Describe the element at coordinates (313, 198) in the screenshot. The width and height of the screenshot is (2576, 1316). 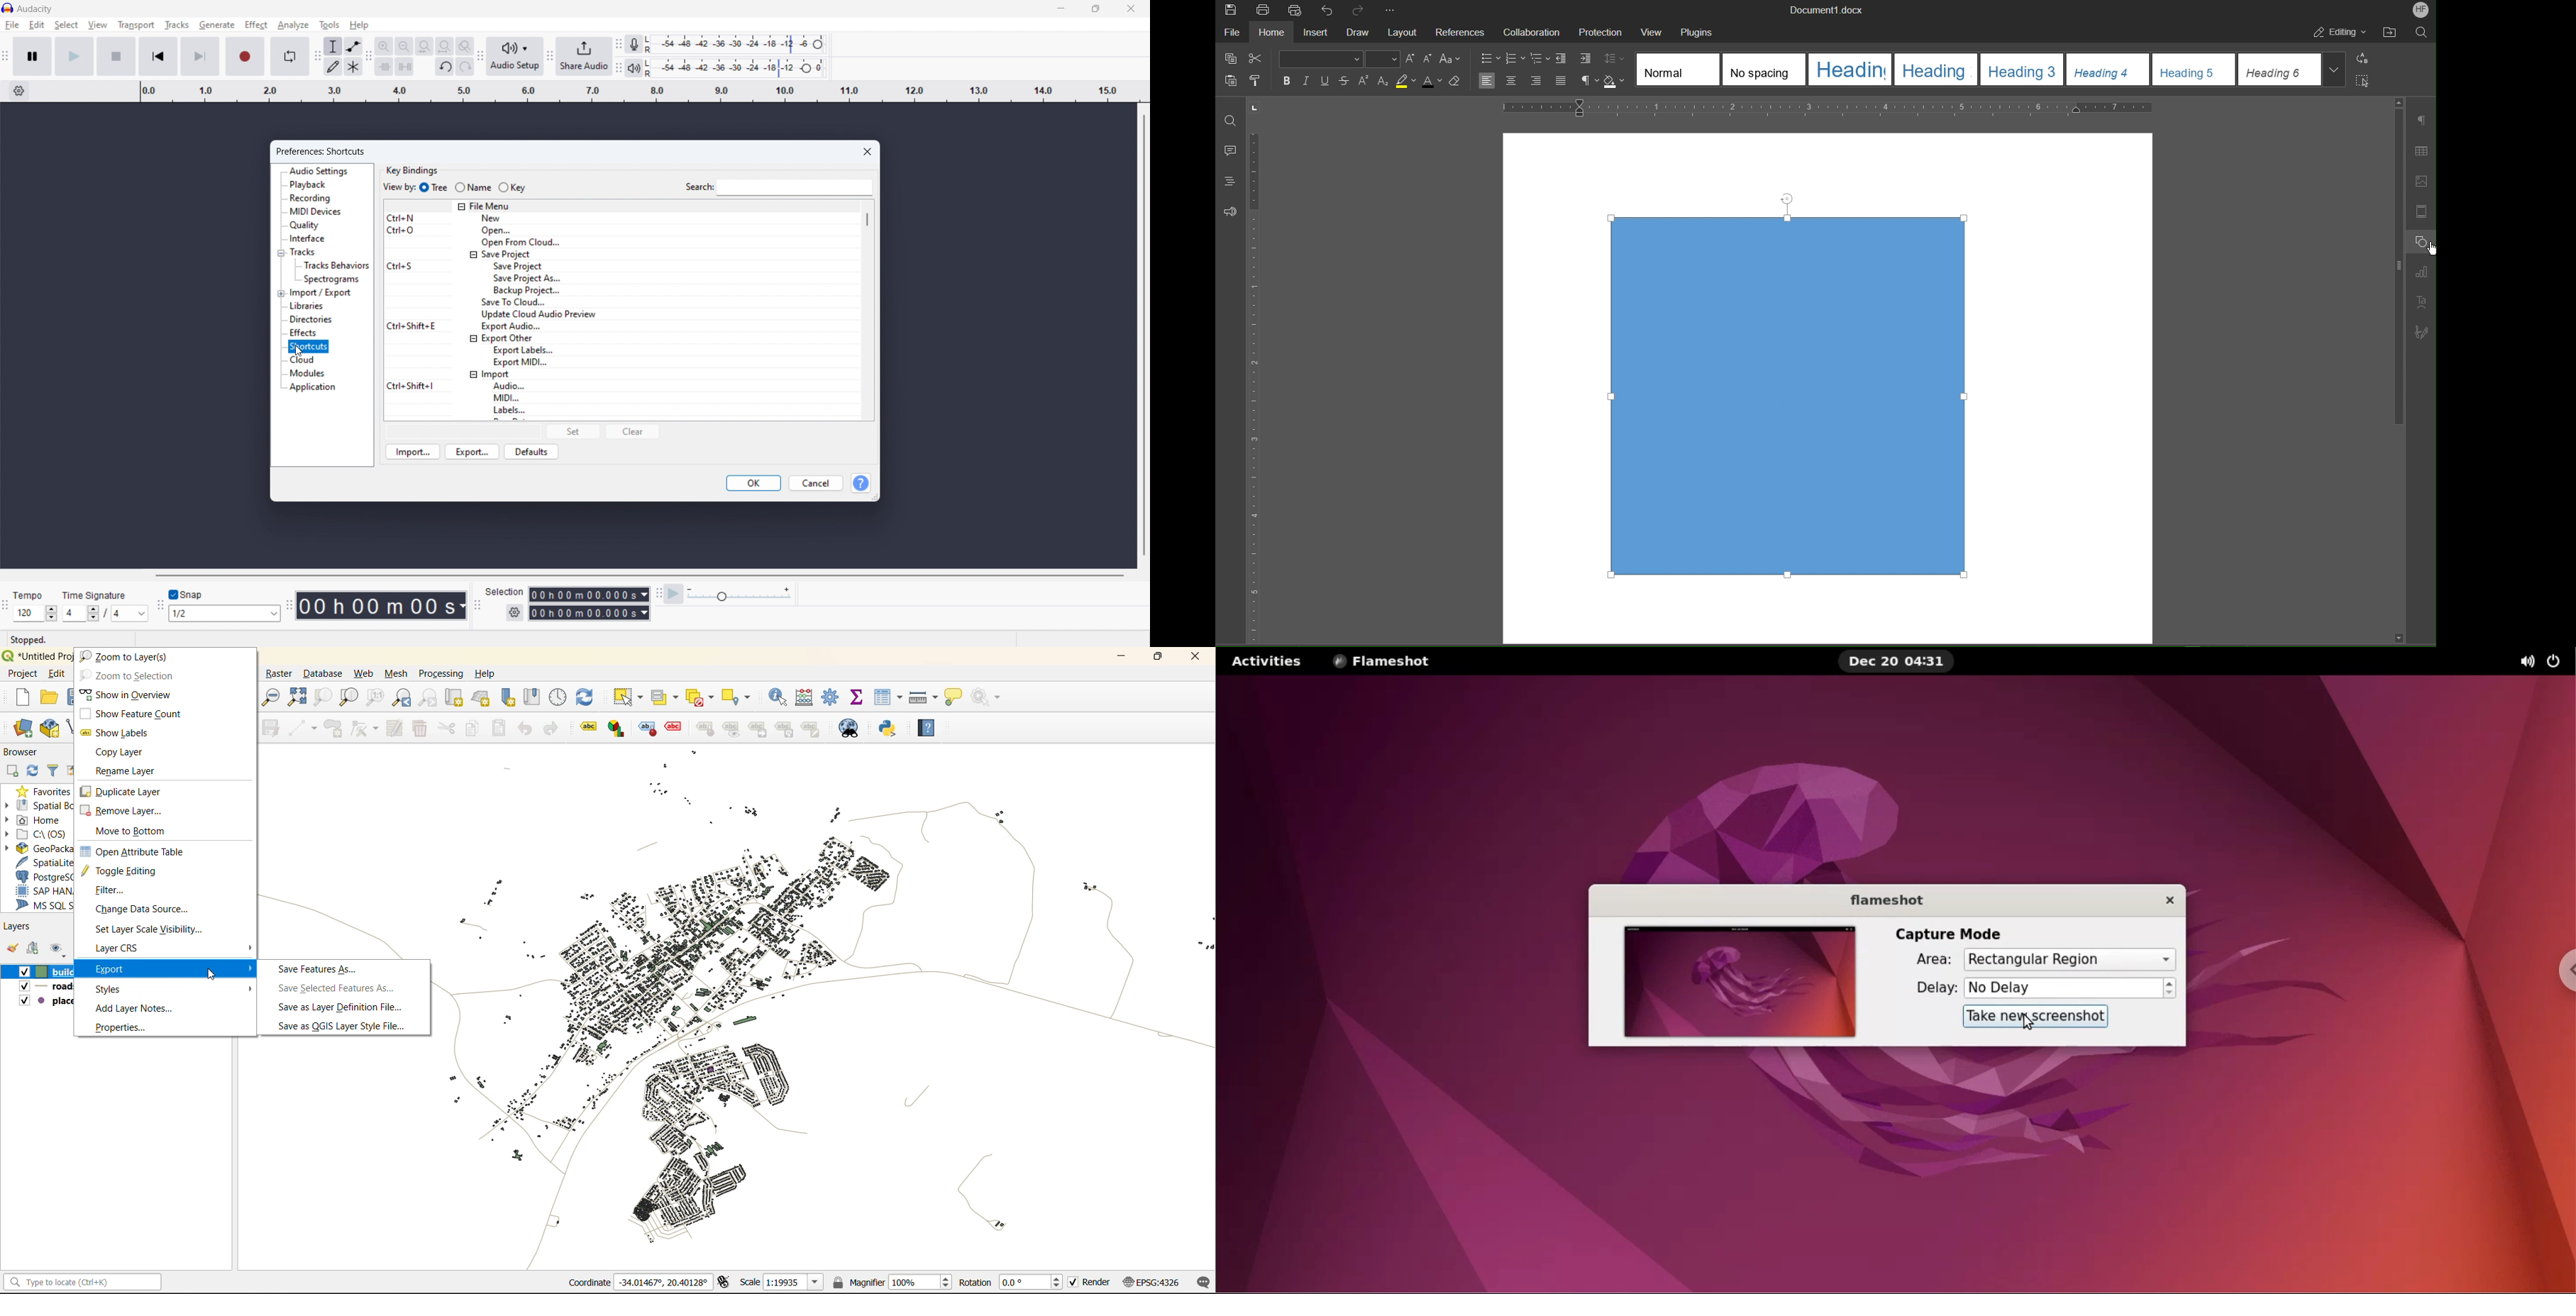
I see `recording` at that location.